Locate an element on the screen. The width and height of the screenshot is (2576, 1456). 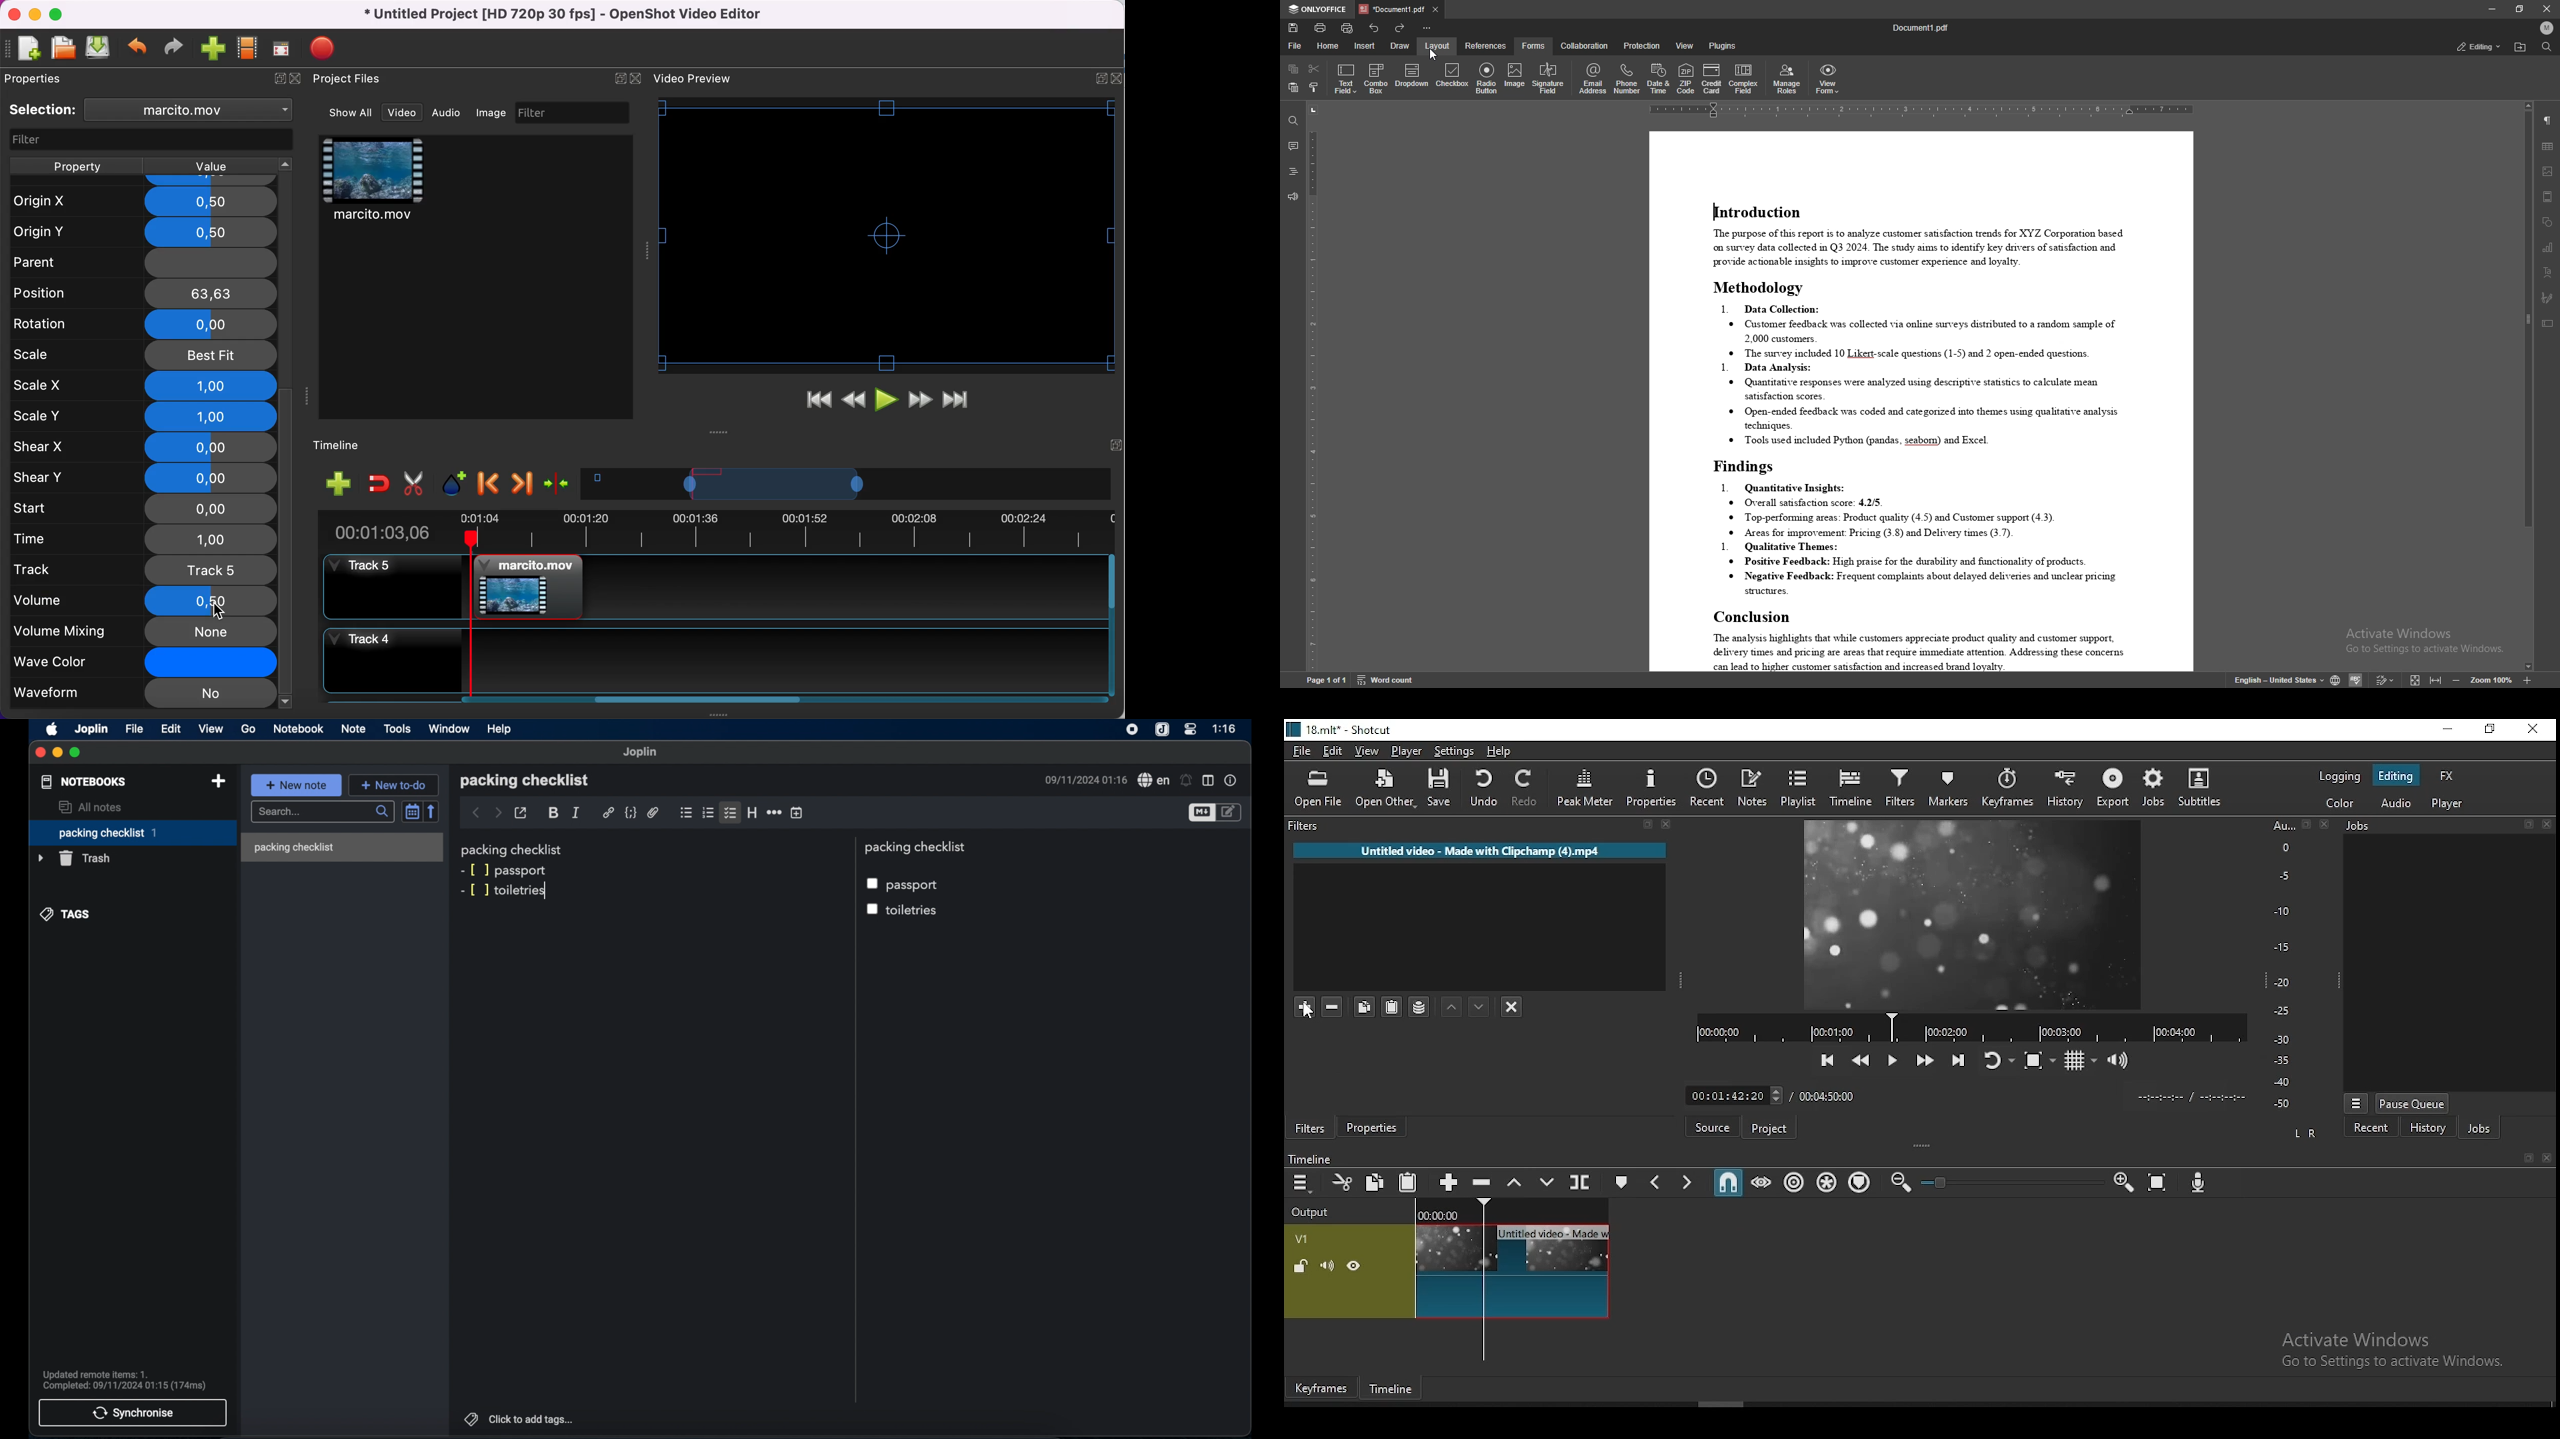
toggle sort order field is located at coordinates (411, 811).